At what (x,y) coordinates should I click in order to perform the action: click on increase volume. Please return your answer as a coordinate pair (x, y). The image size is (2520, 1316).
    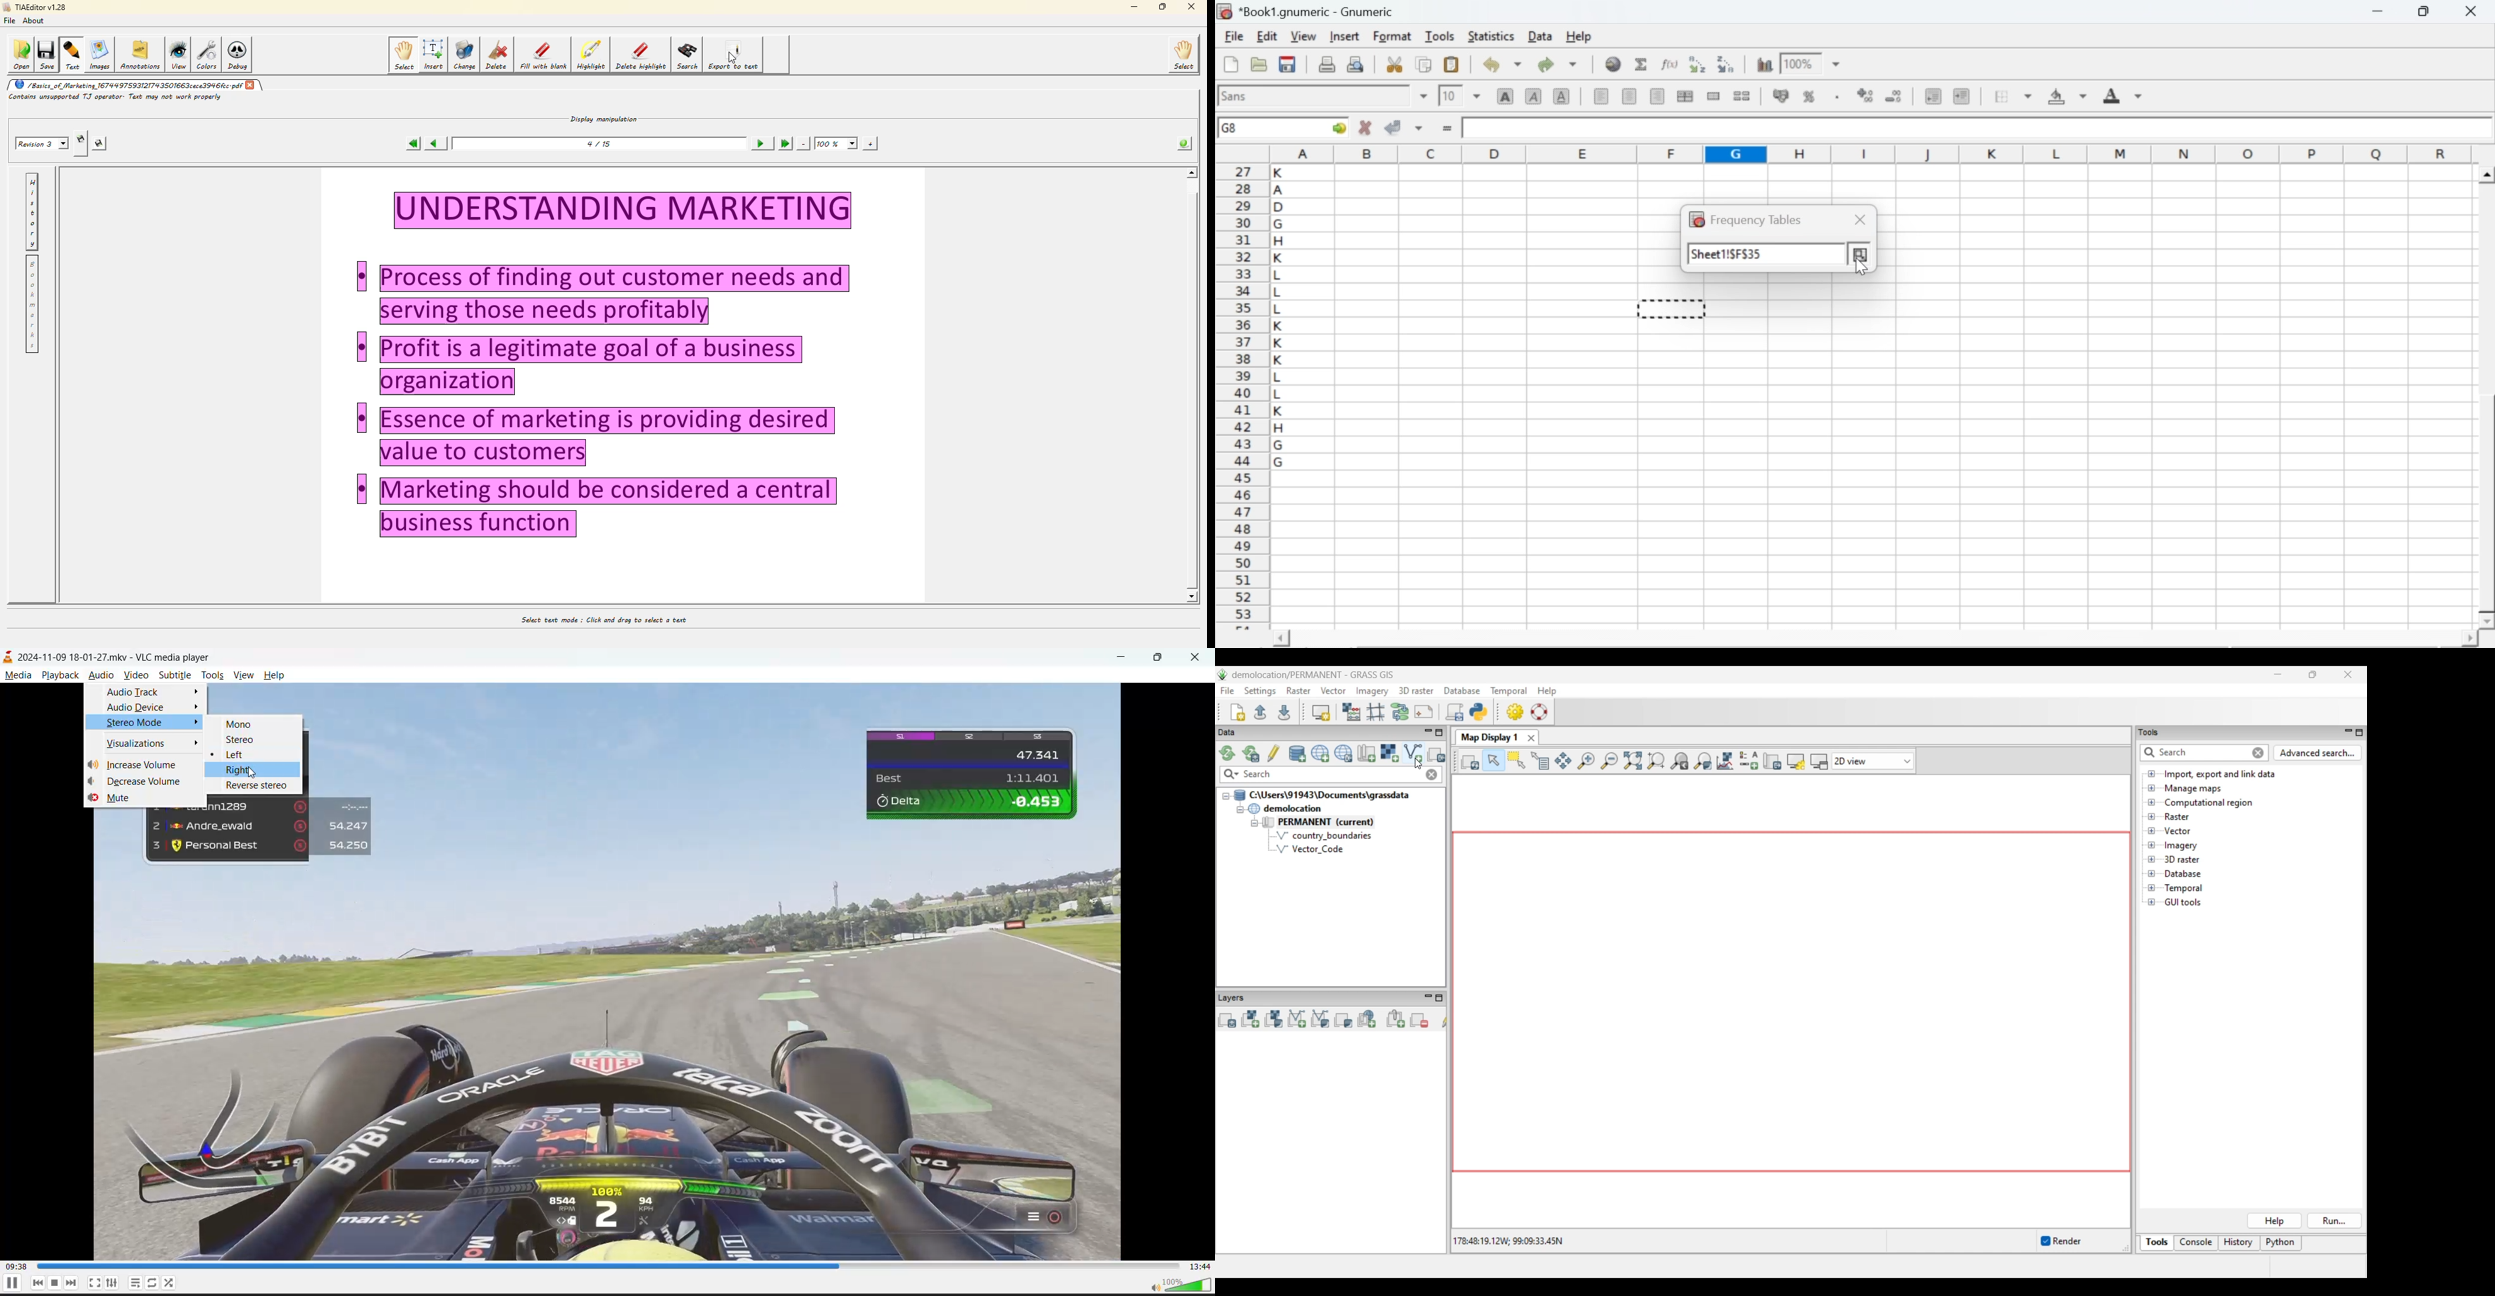
    Looking at the image, I should click on (140, 765).